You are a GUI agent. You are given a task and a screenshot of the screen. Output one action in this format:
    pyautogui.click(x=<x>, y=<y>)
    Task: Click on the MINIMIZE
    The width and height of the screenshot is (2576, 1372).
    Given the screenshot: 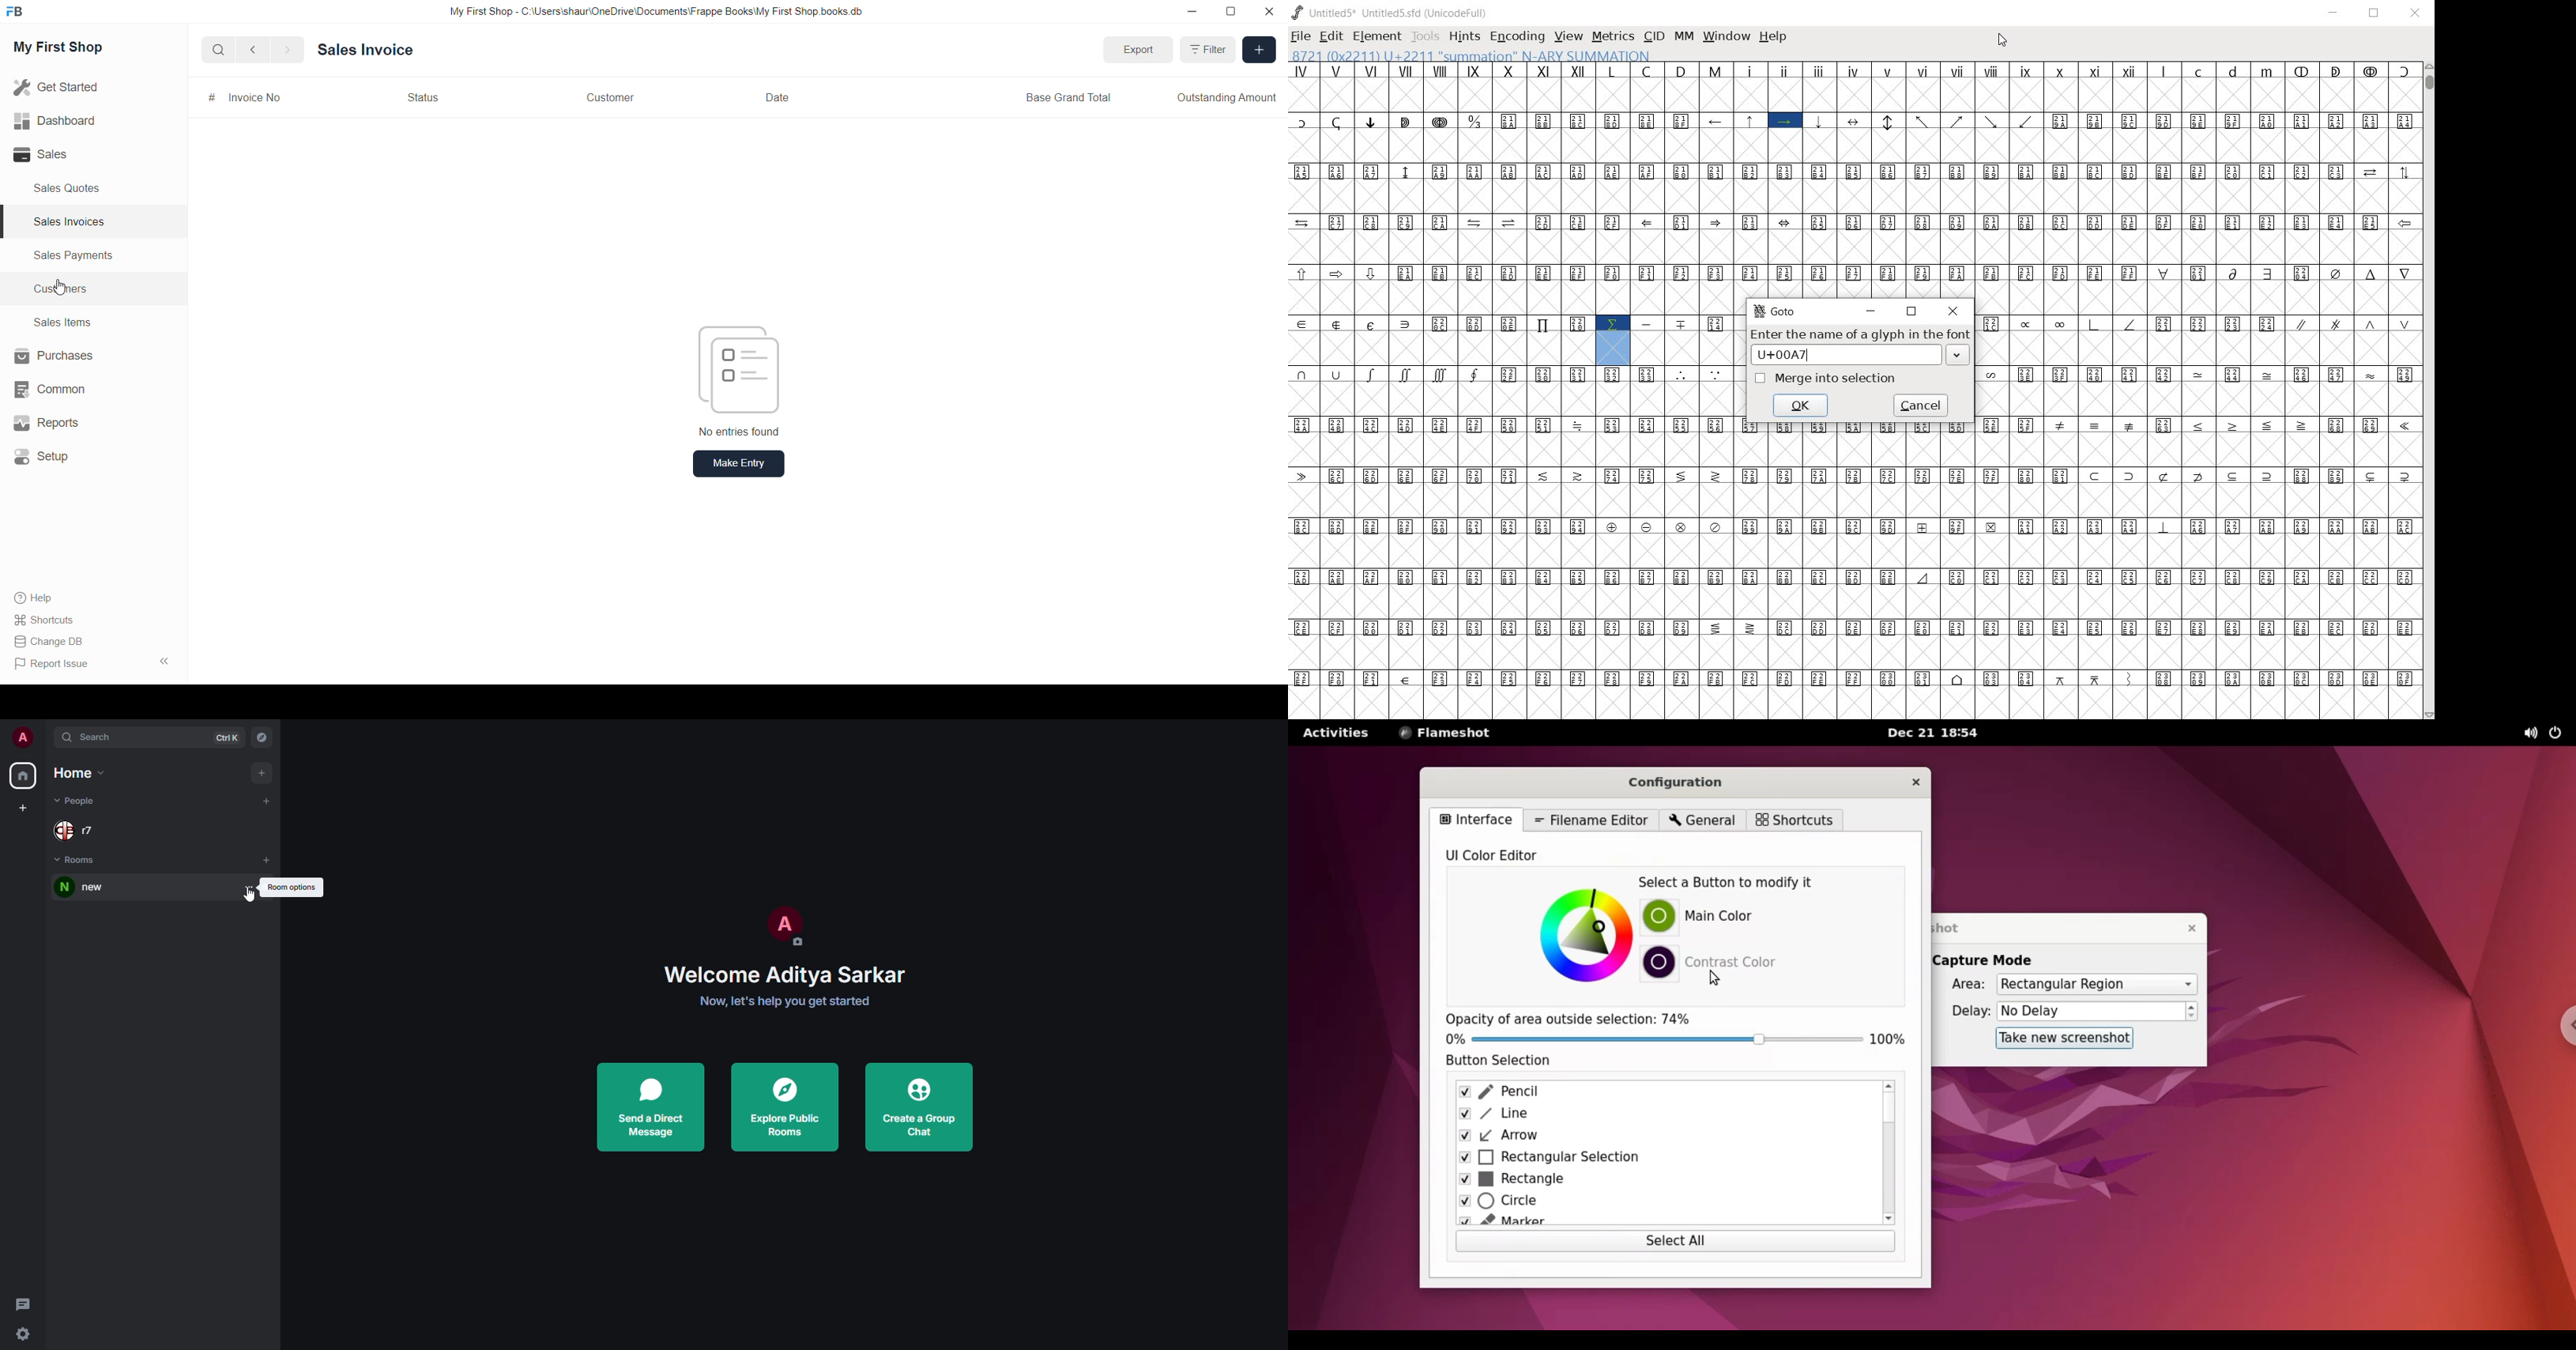 What is the action you would take?
    pyautogui.click(x=2336, y=13)
    